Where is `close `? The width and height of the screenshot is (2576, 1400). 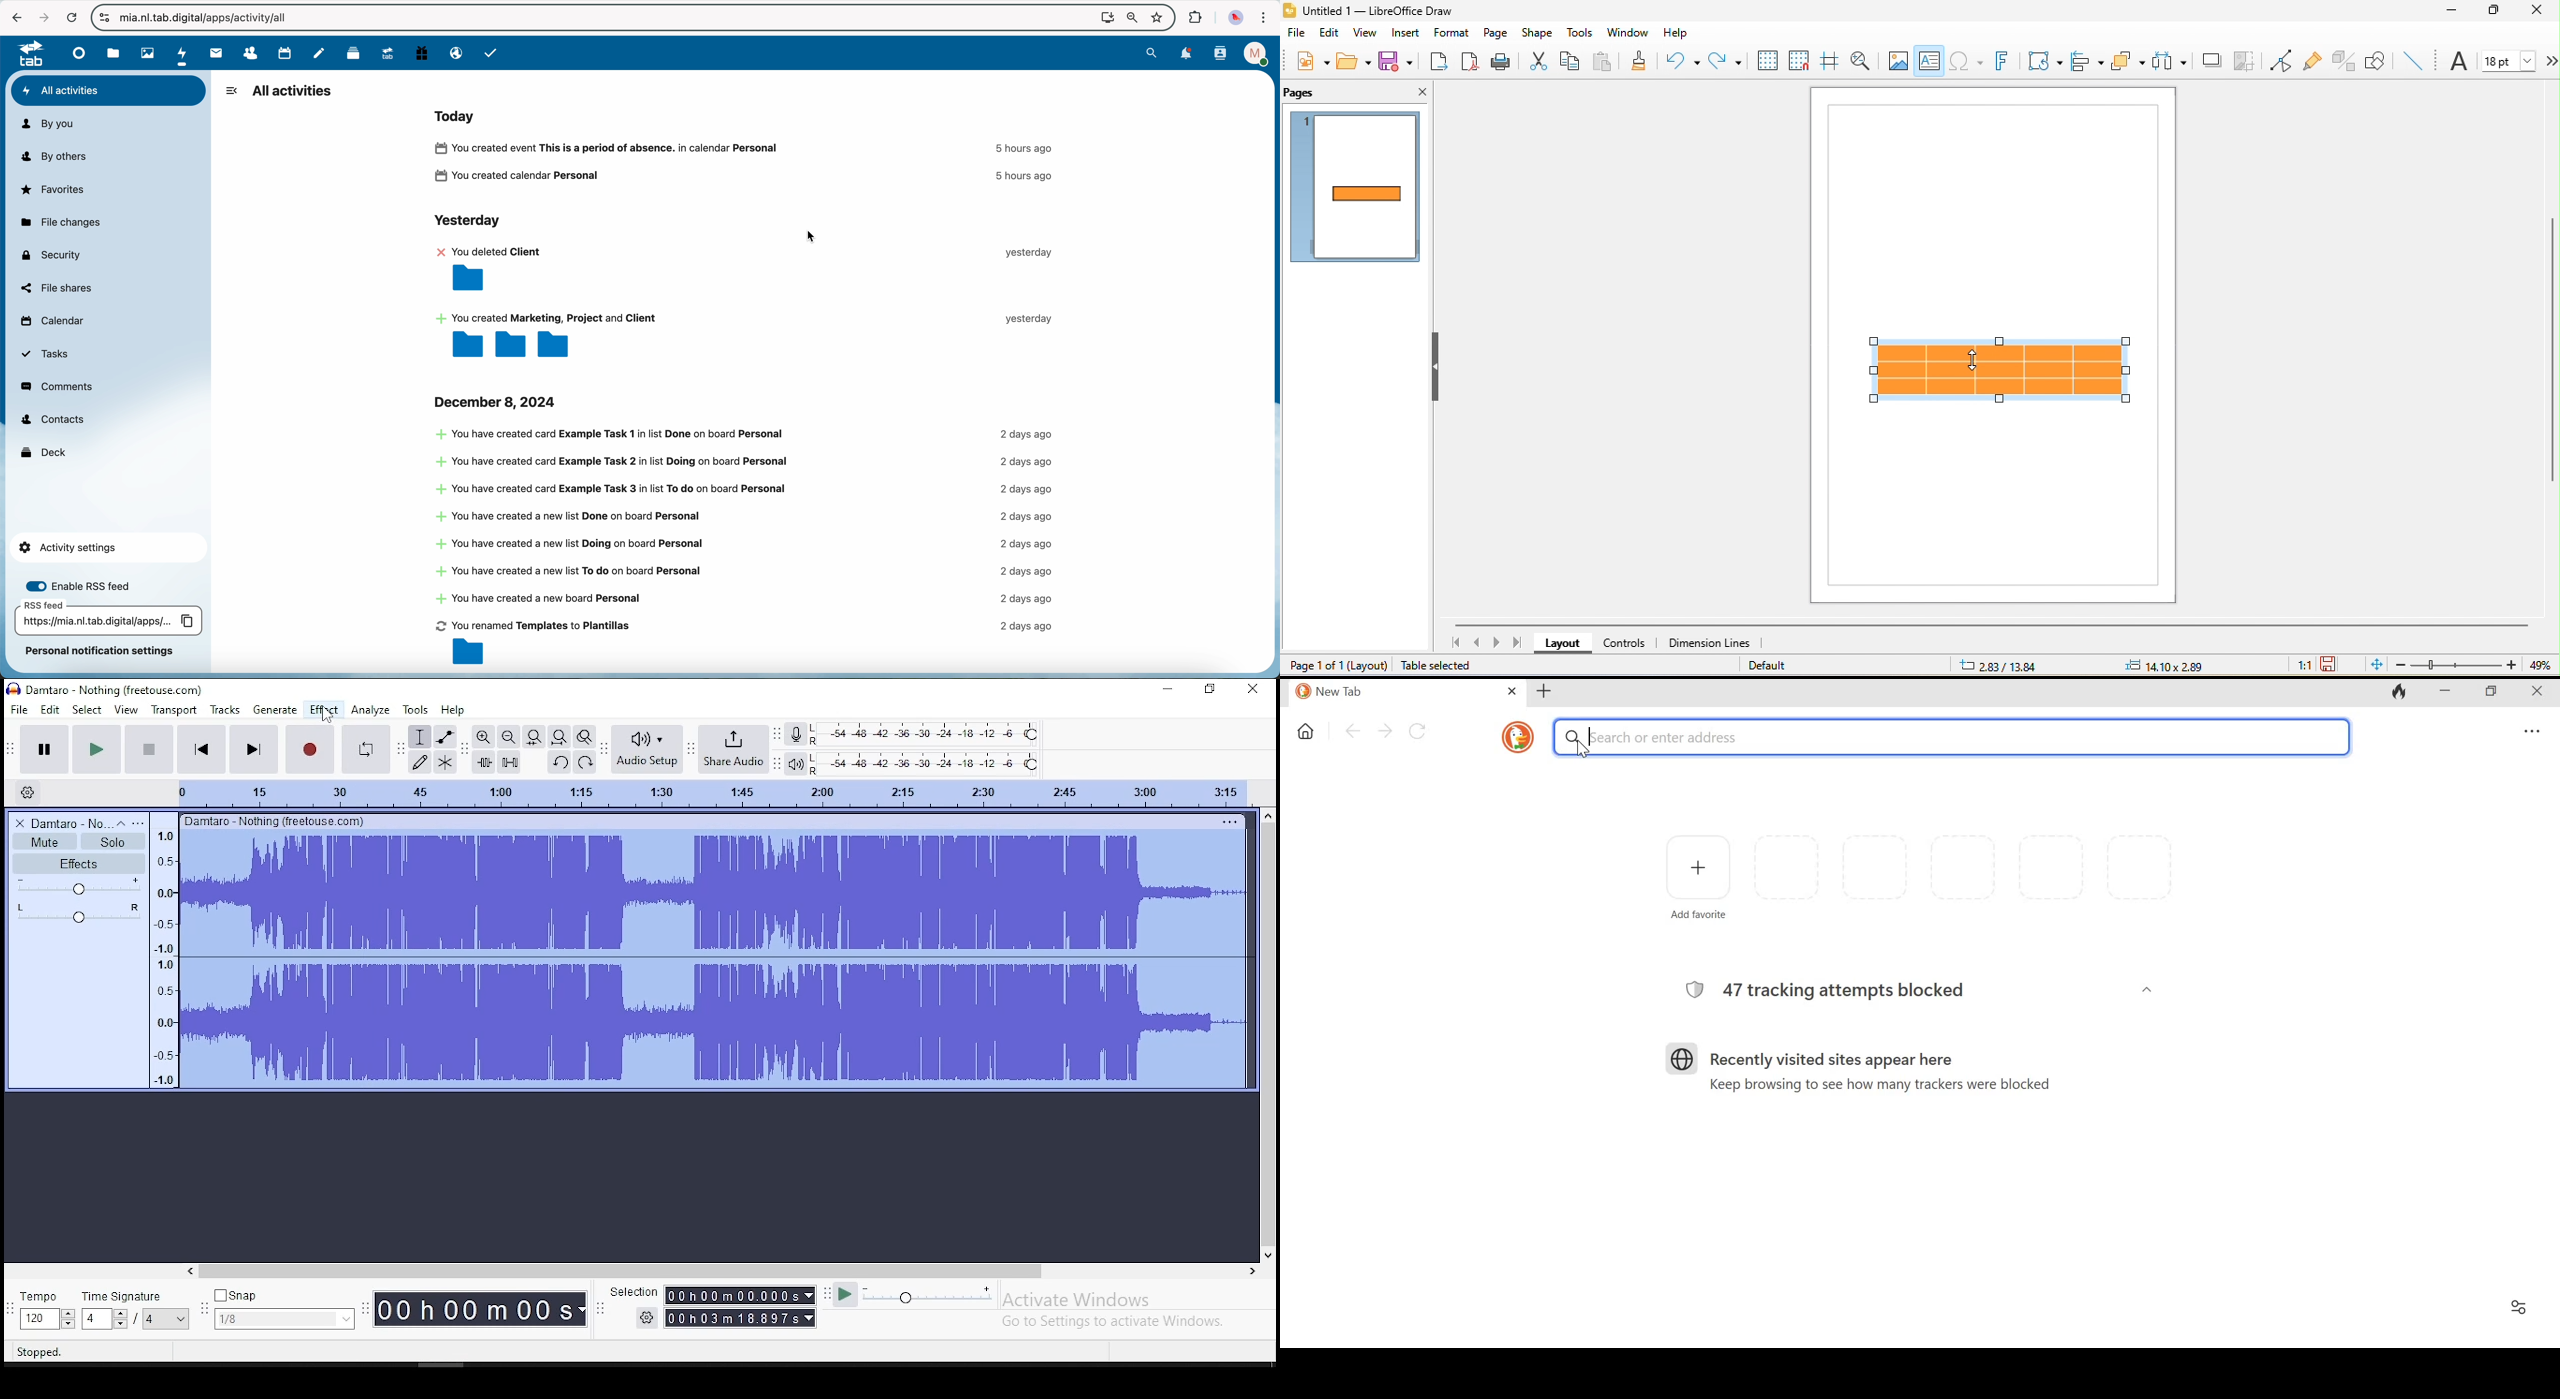
close  is located at coordinates (1250, 689).